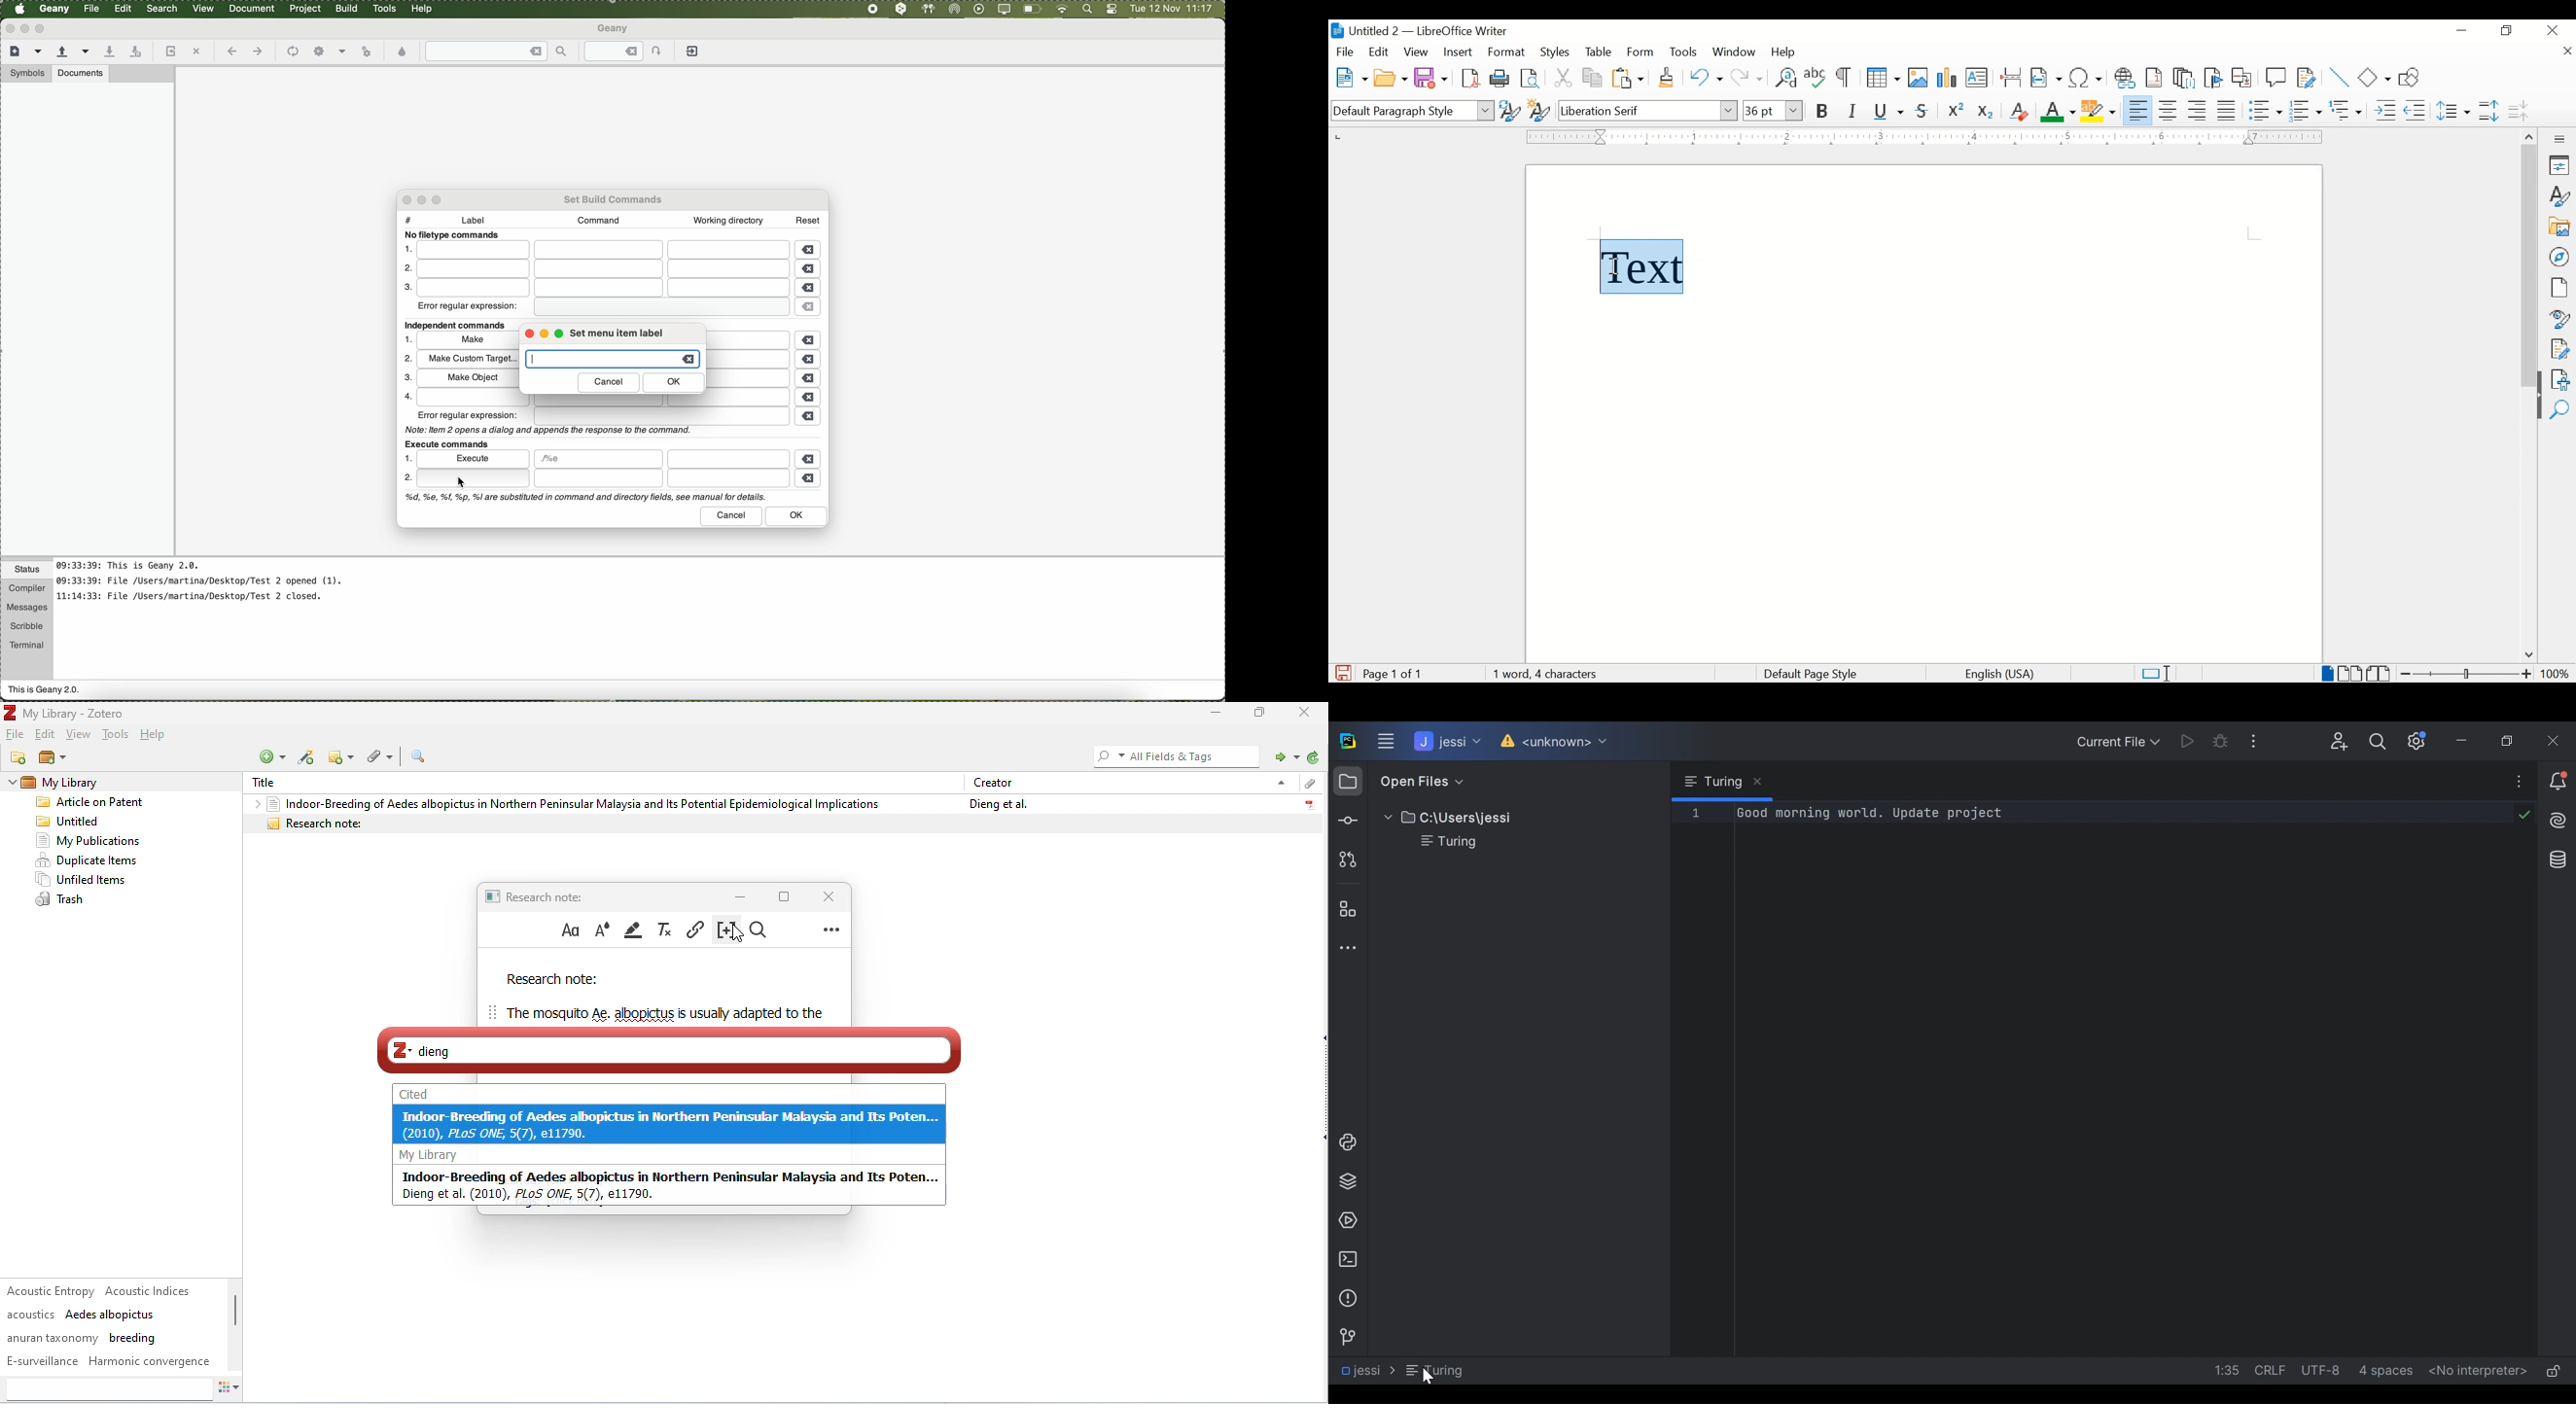  What do you see at coordinates (2562, 139) in the screenshot?
I see `more options` at bounding box center [2562, 139].